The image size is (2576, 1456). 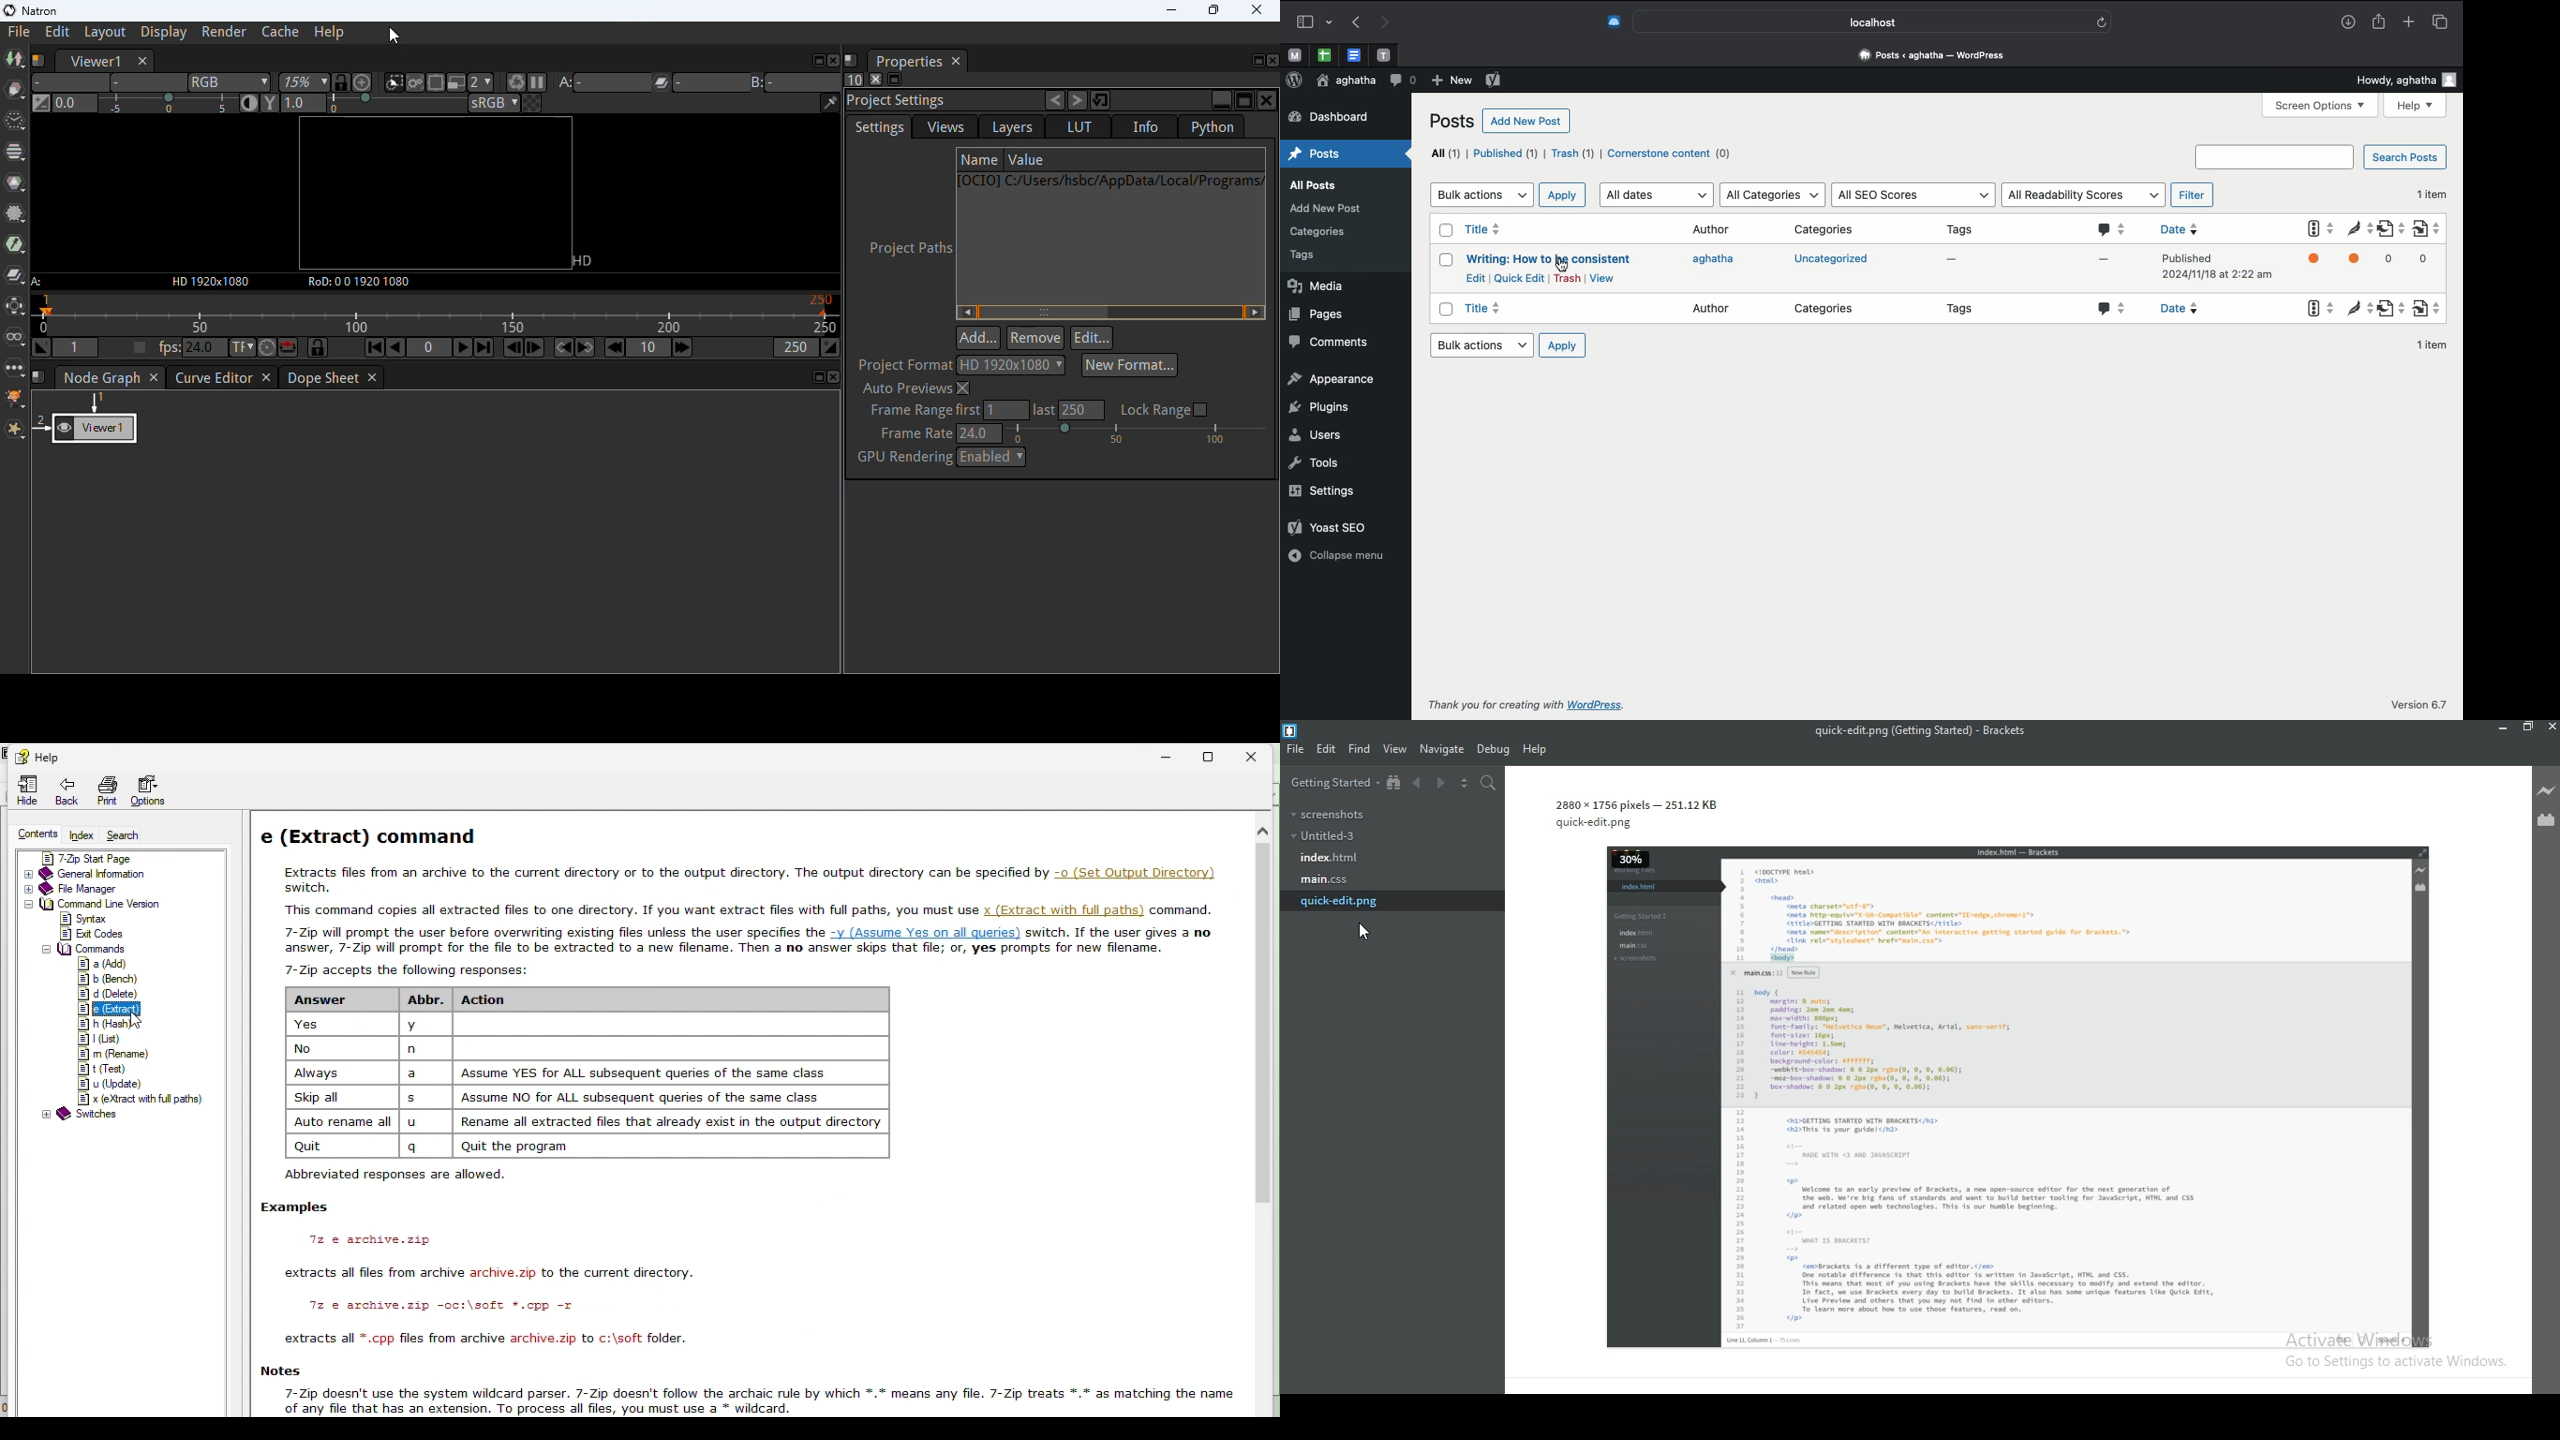 What do you see at coordinates (1310, 21) in the screenshot?
I see `Sidebar` at bounding box center [1310, 21].